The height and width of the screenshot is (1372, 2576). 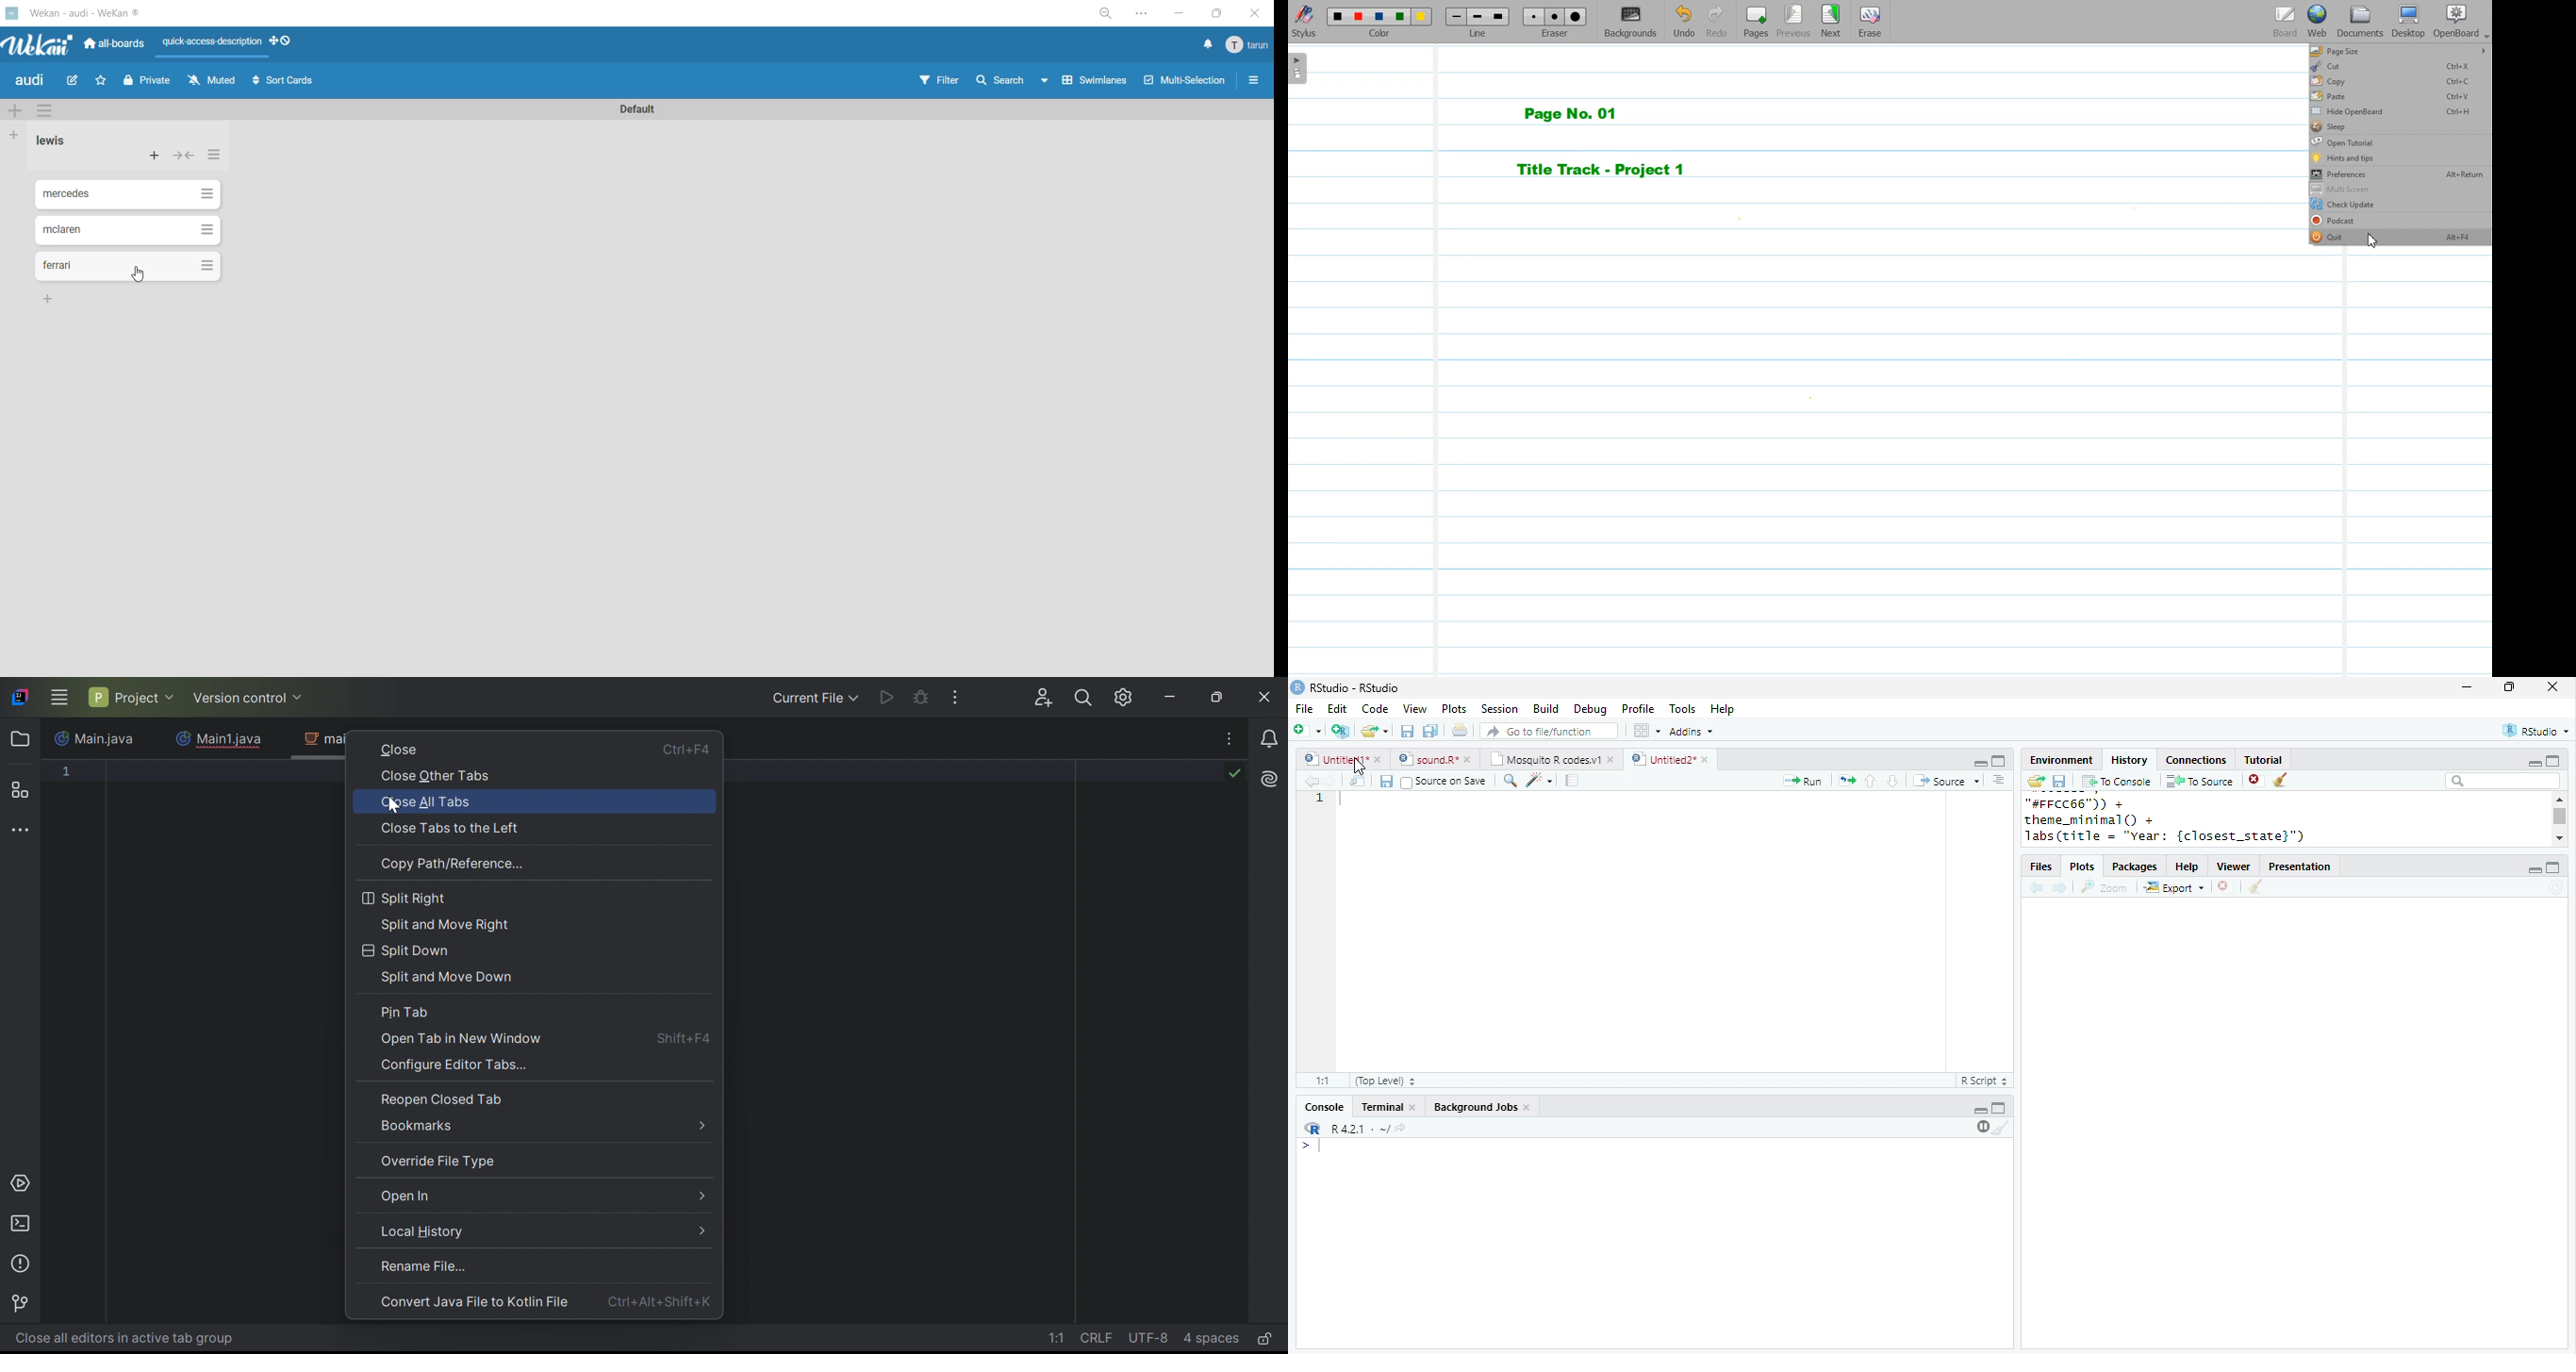 I want to click on close, so click(x=1612, y=759).